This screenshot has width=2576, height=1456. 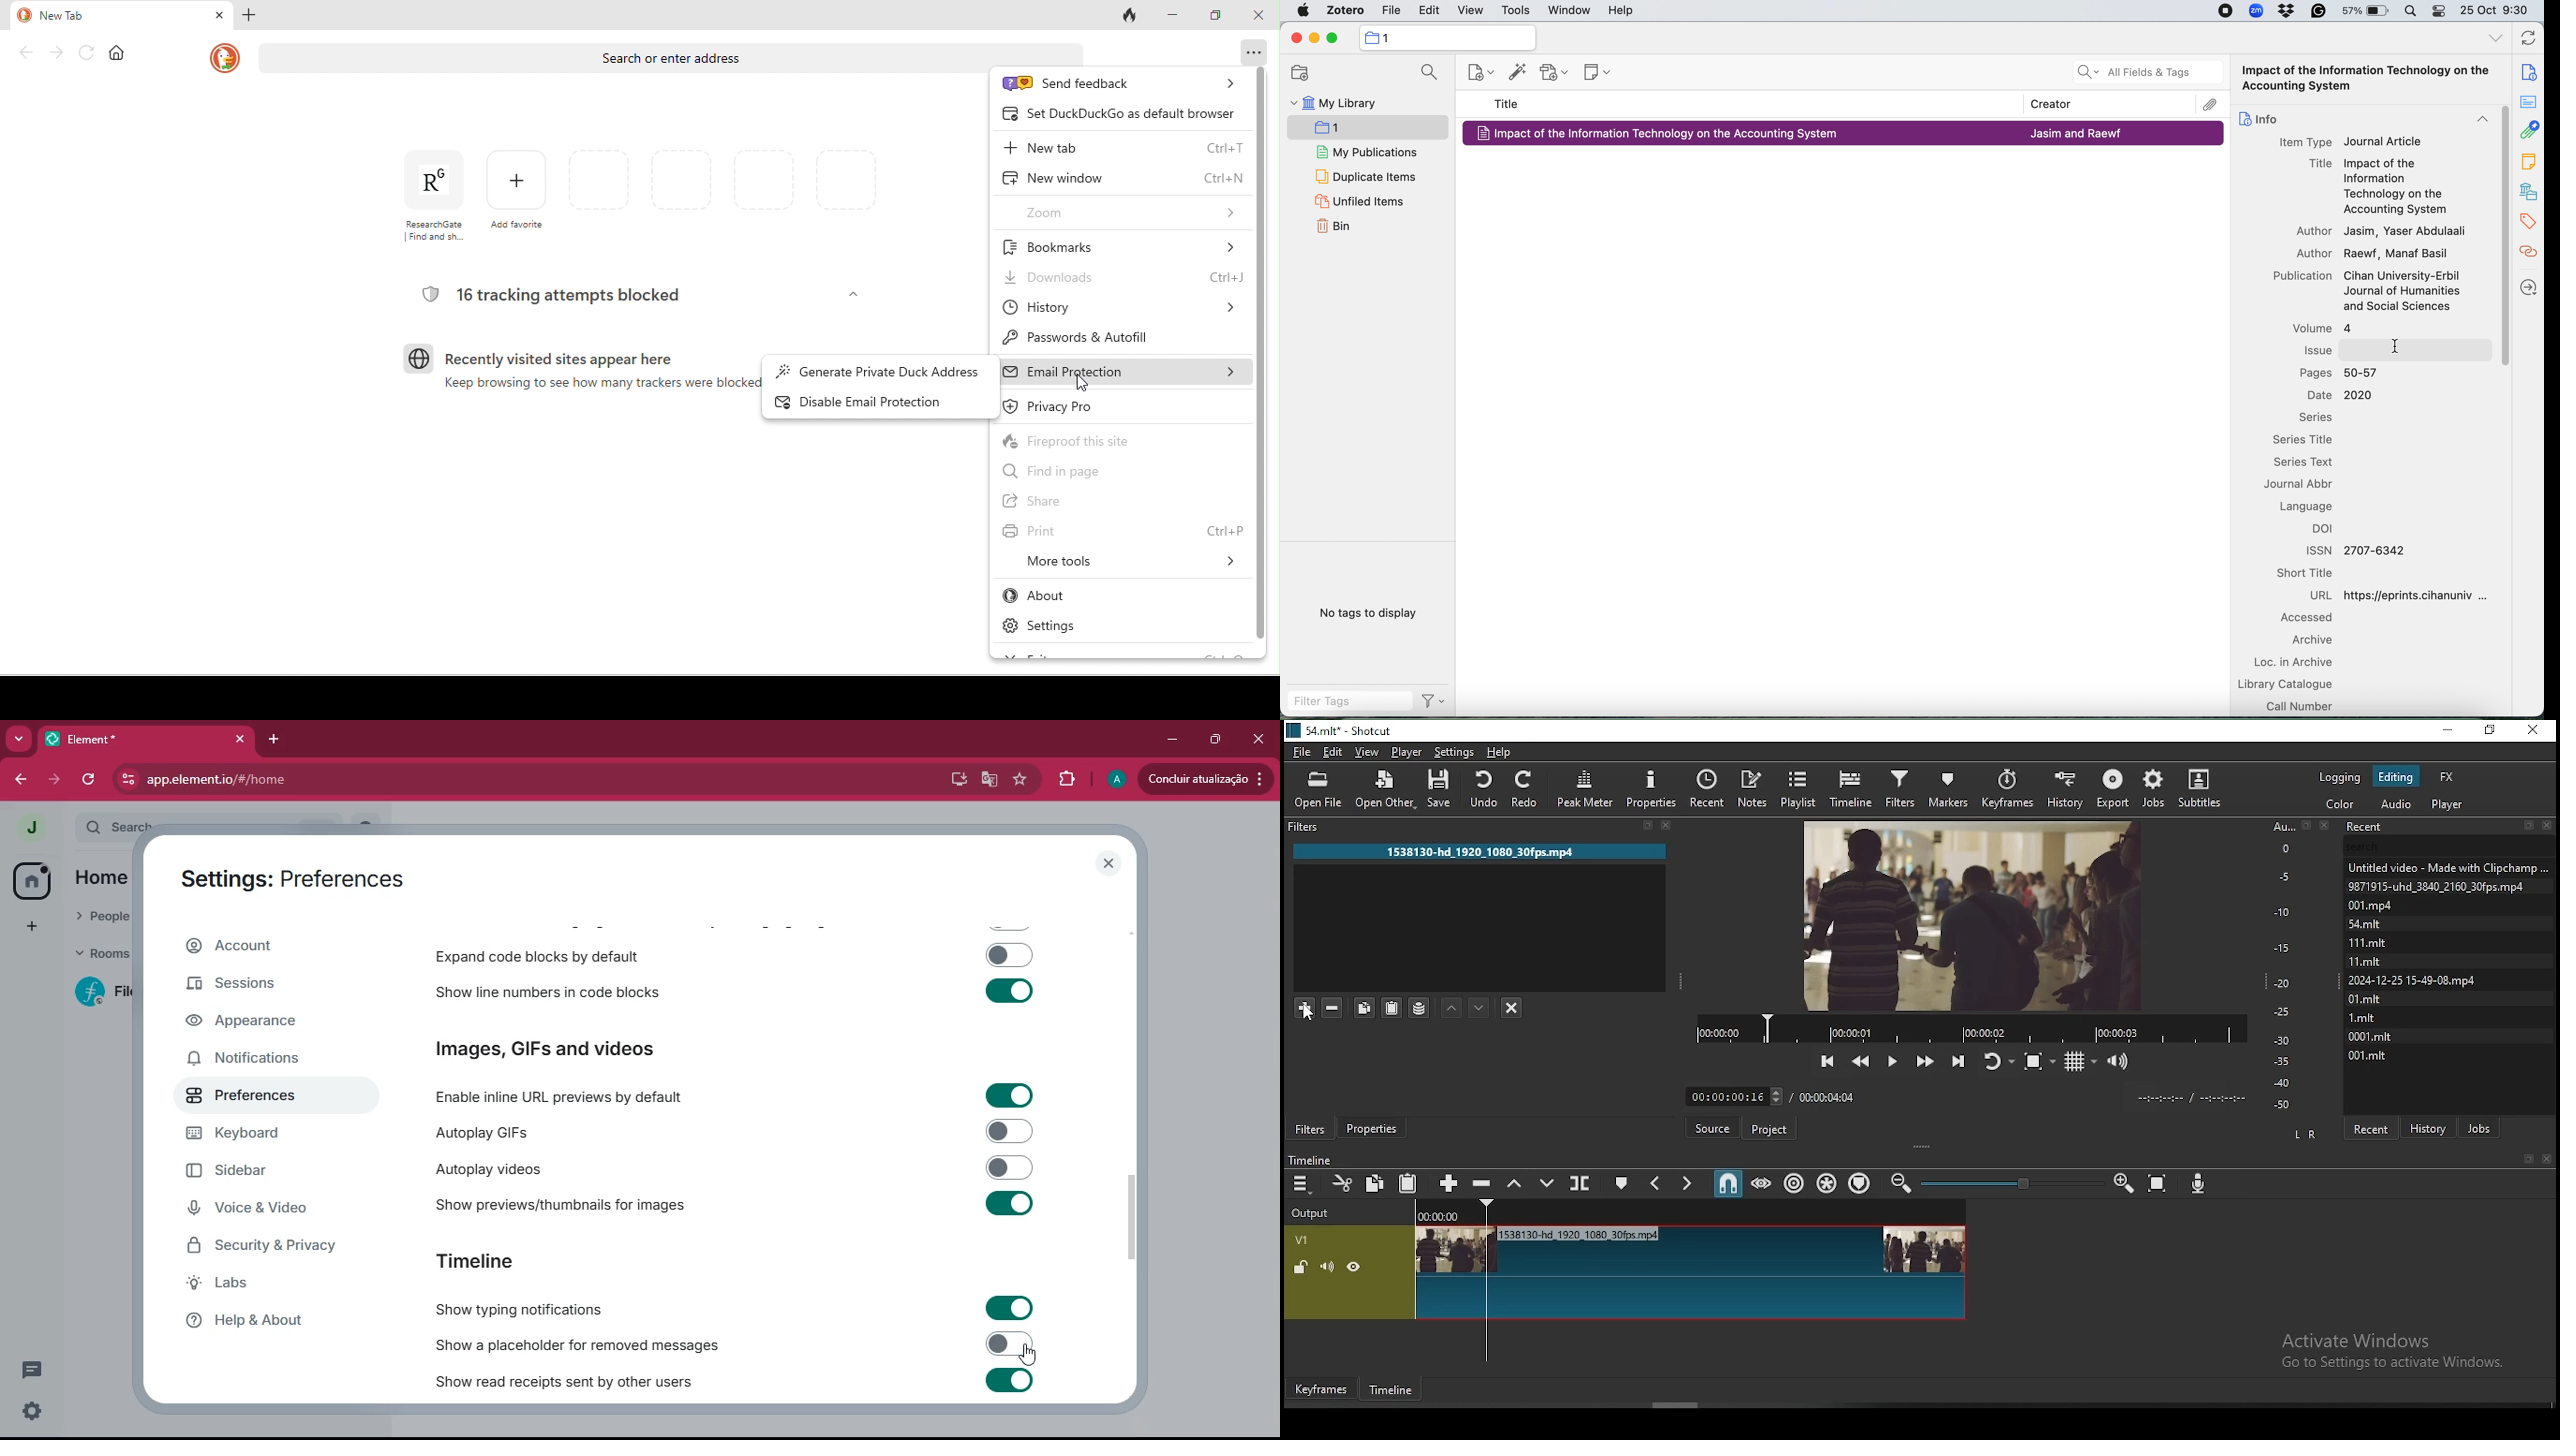 What do you see at coordinates (2371, 79) in the screenshot?
I see `Impact of the Information Technology on the Accounting SYstem` at bounding box center [2371, 79].